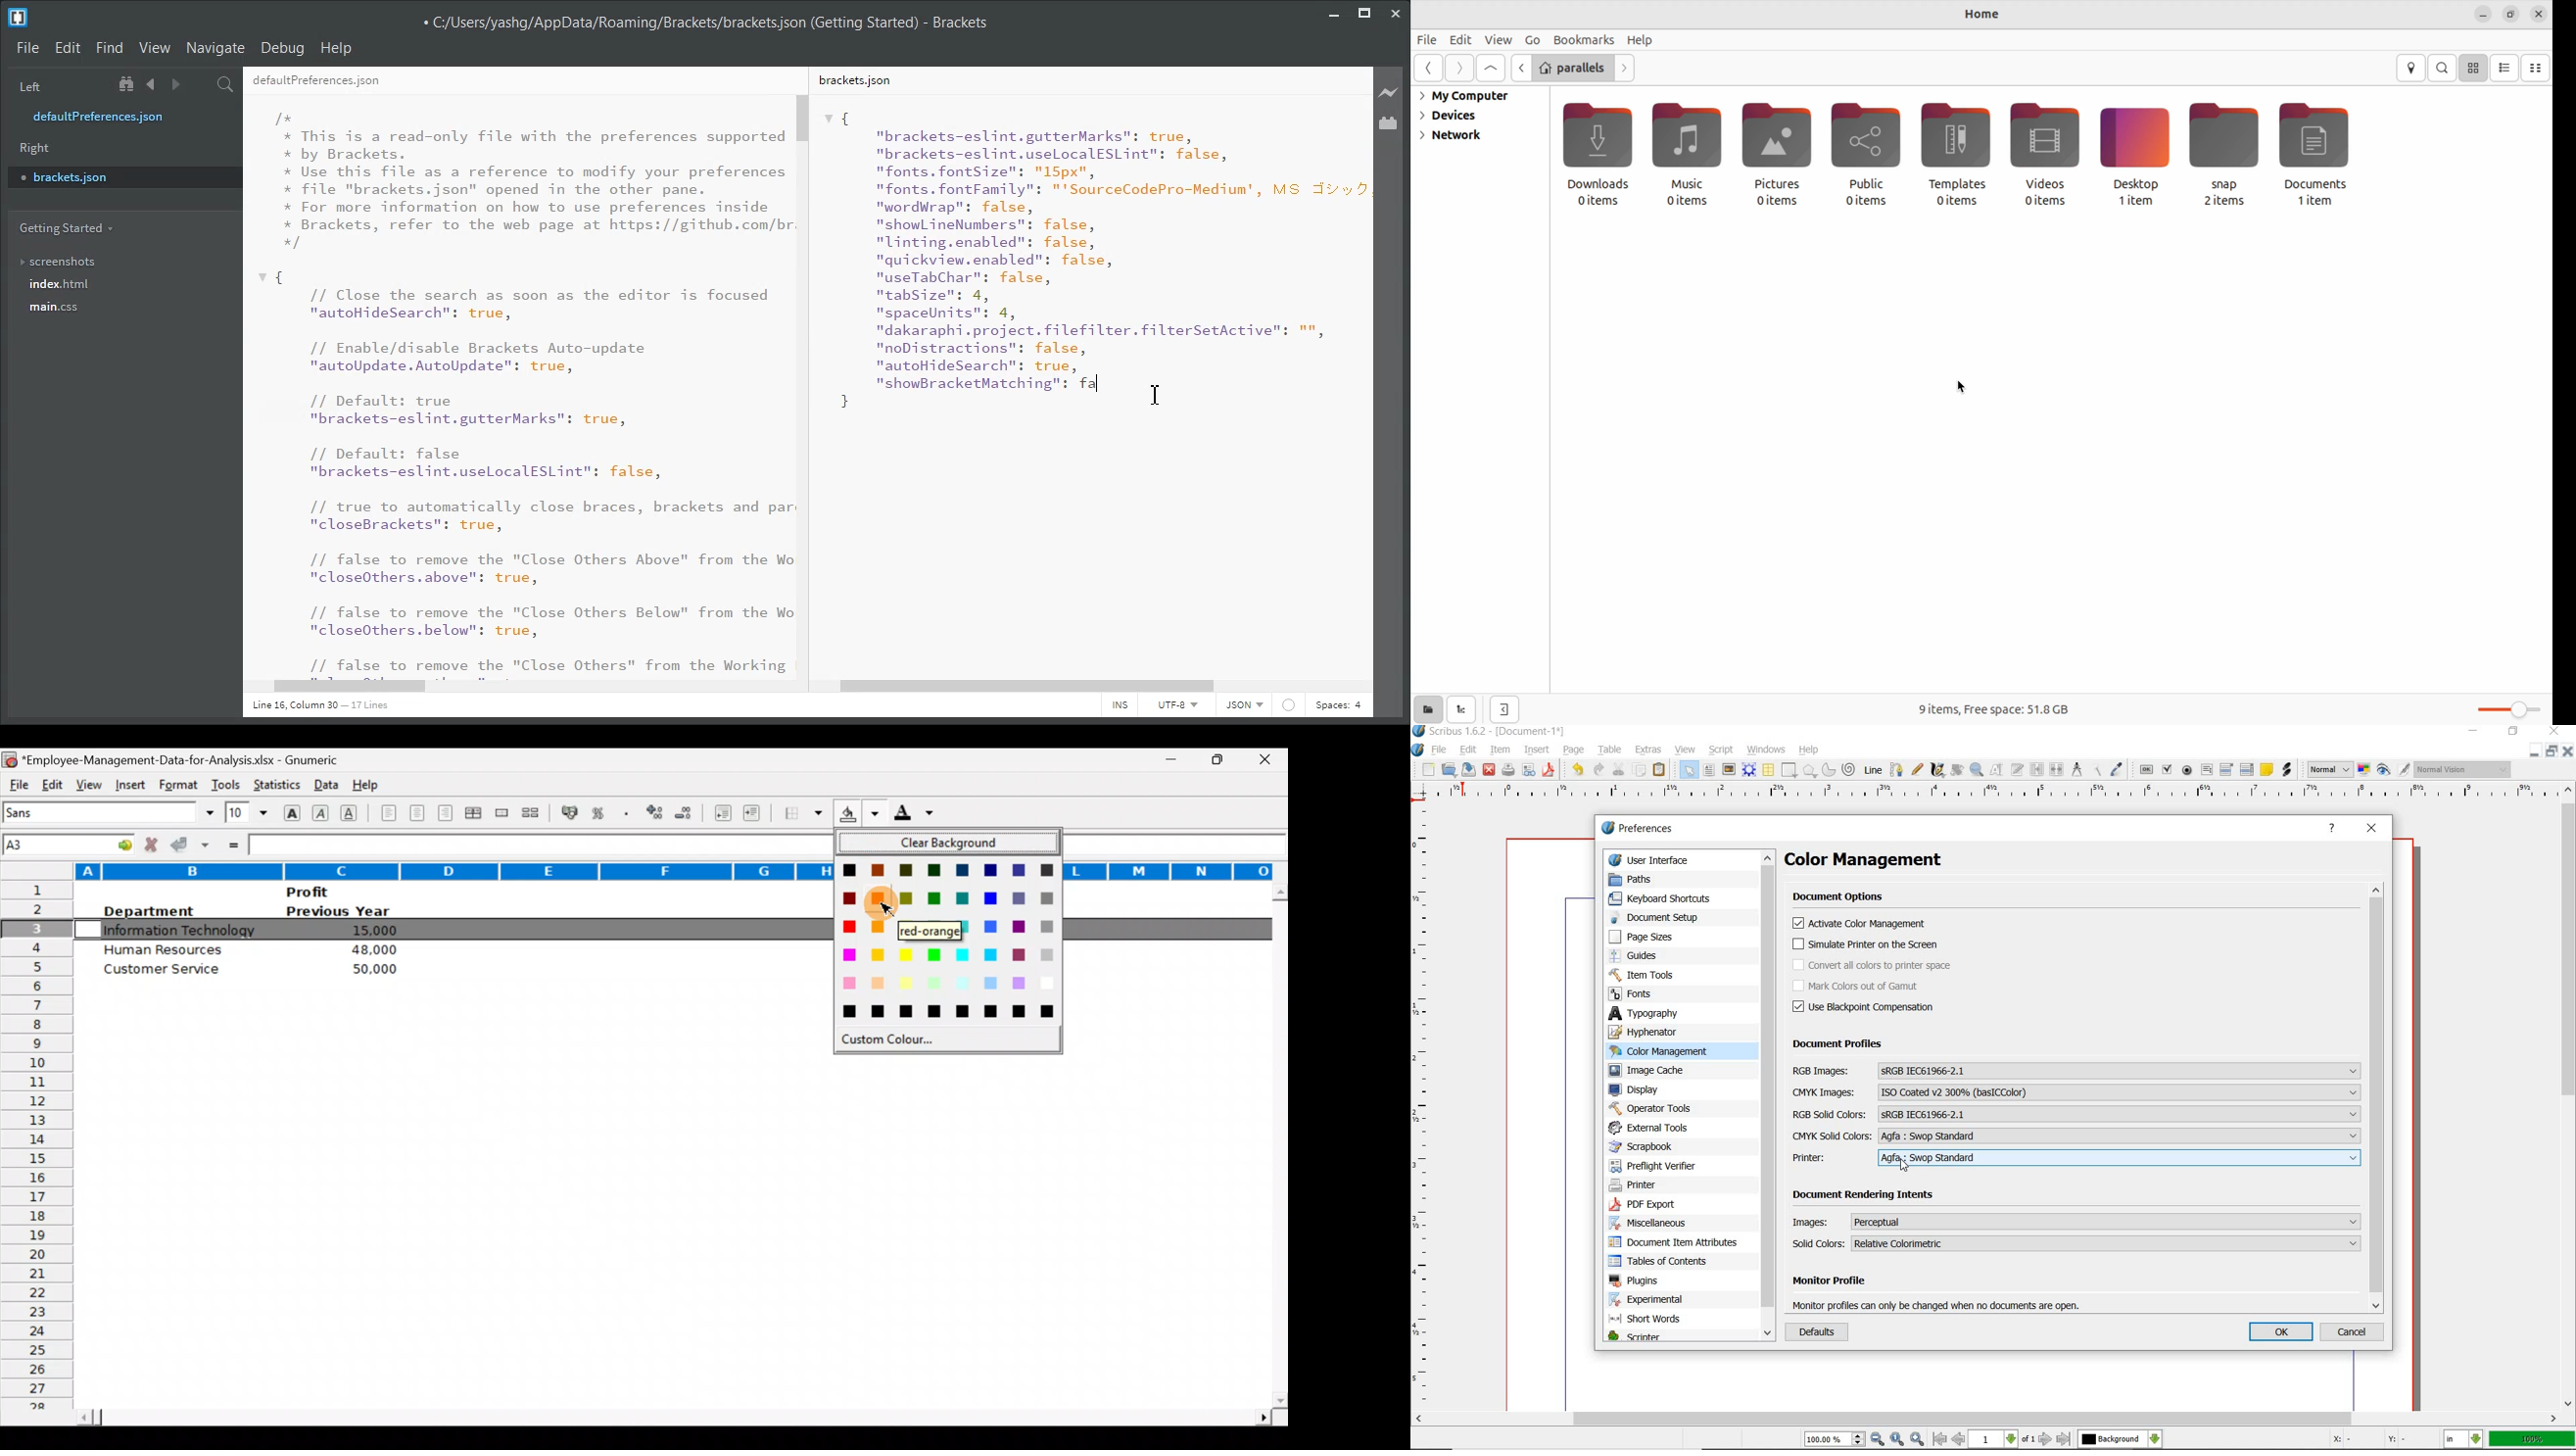 The image size is (2576, 1456). What do you see at coordinates (1768, 1097) in the screenshot?
I see `scrollbar` at bounding box center [1768, 1097].